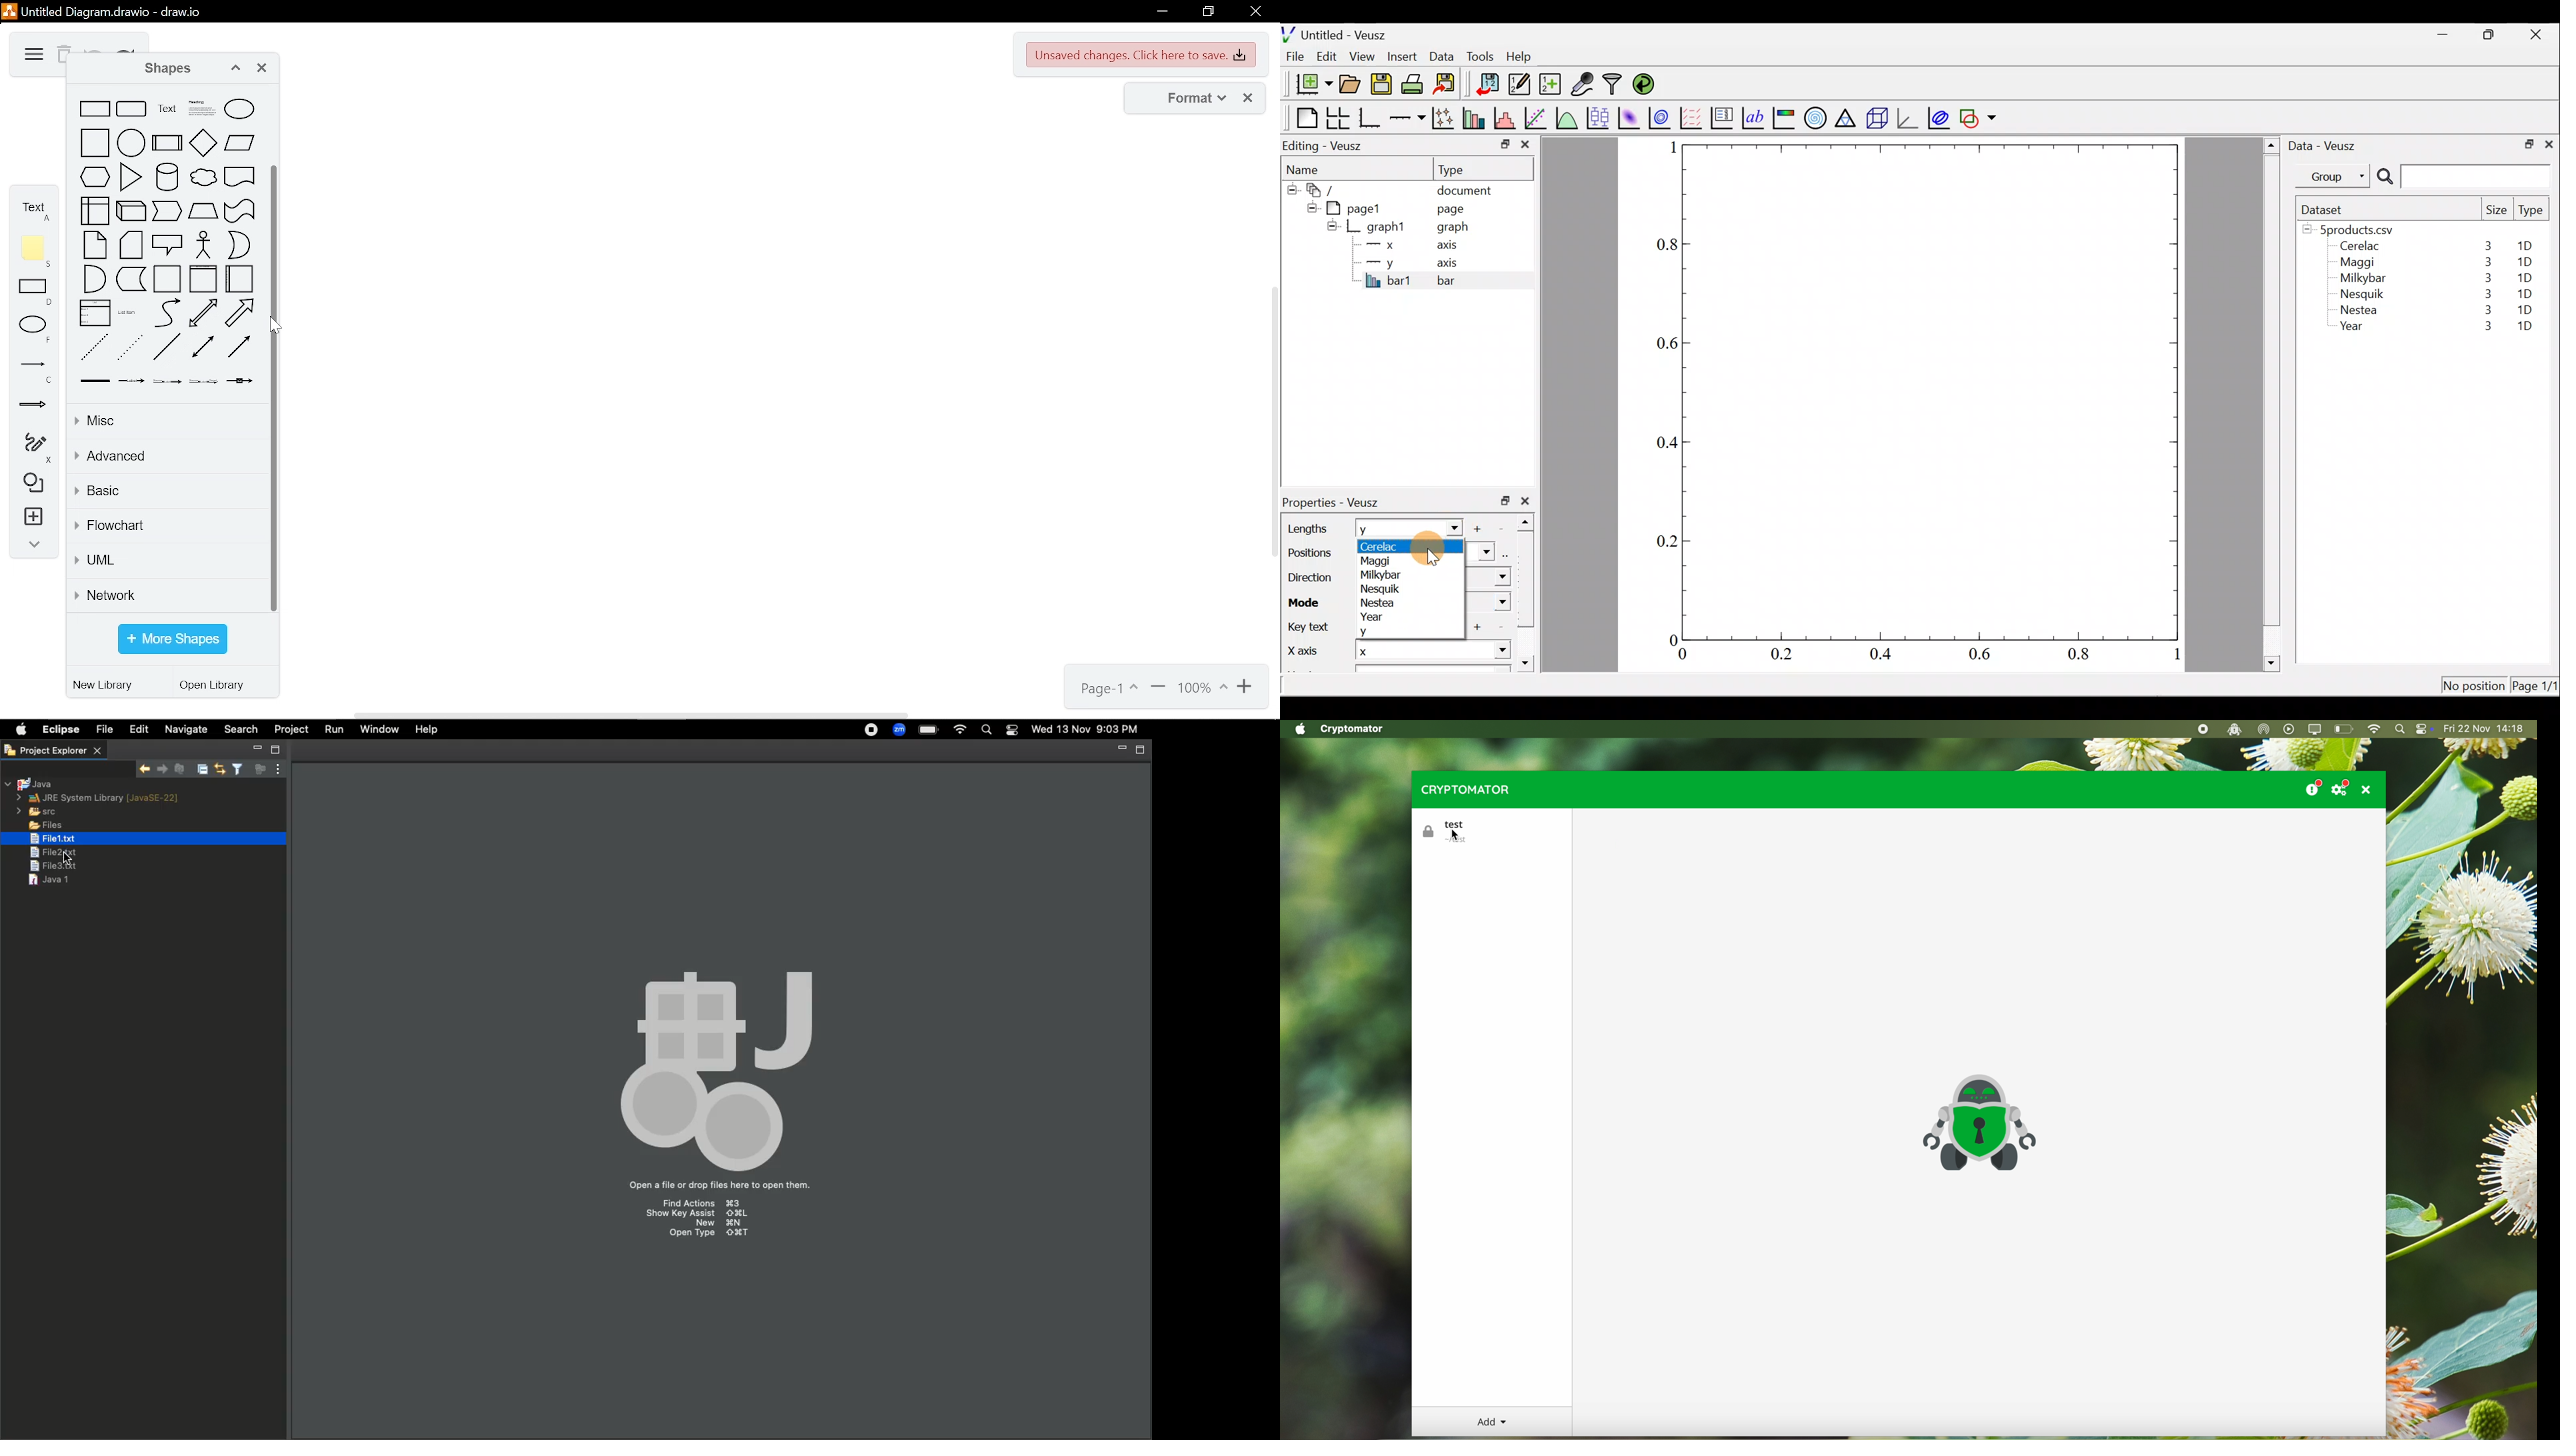 The width and height of the screenshot is (2576, 1456). Describe the element at coordinates (131, 245) in the screenshot. I see `card` at that location.